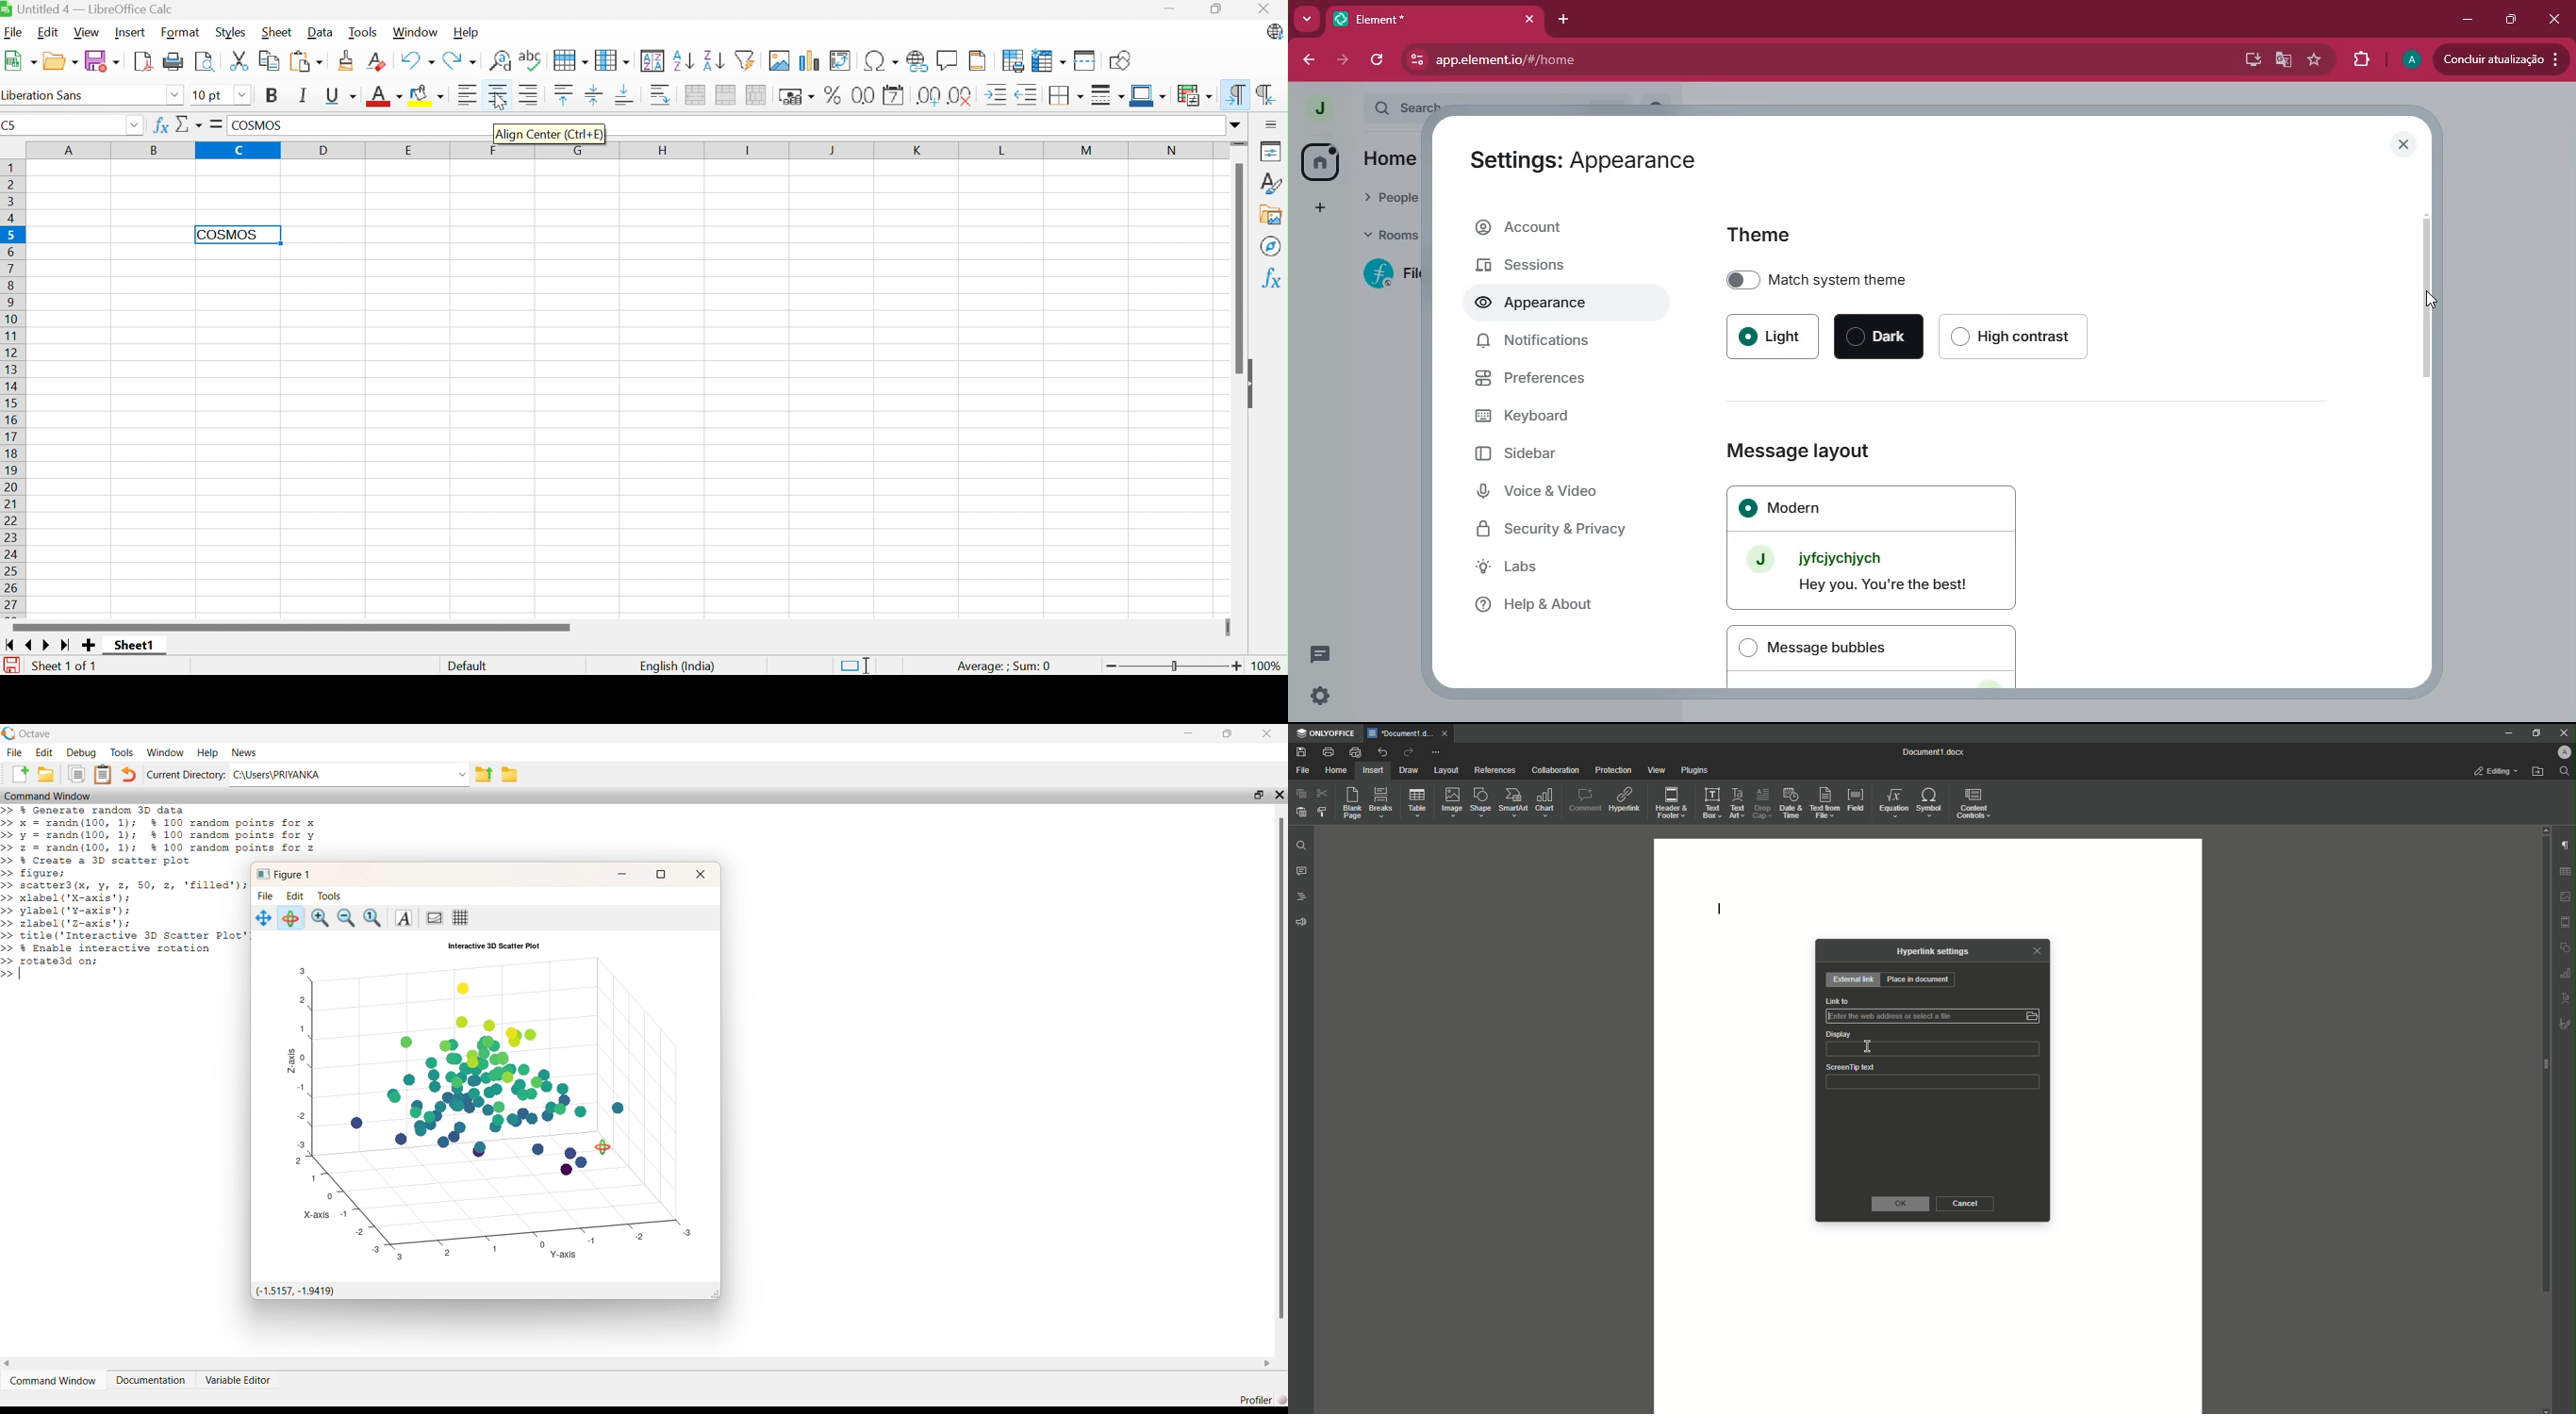 This screenshot has height=1428, width=2576. What do you see at coordinates (1544, 803) in the screenshot?
I see `Chart` at bounding box center [1544, 803].